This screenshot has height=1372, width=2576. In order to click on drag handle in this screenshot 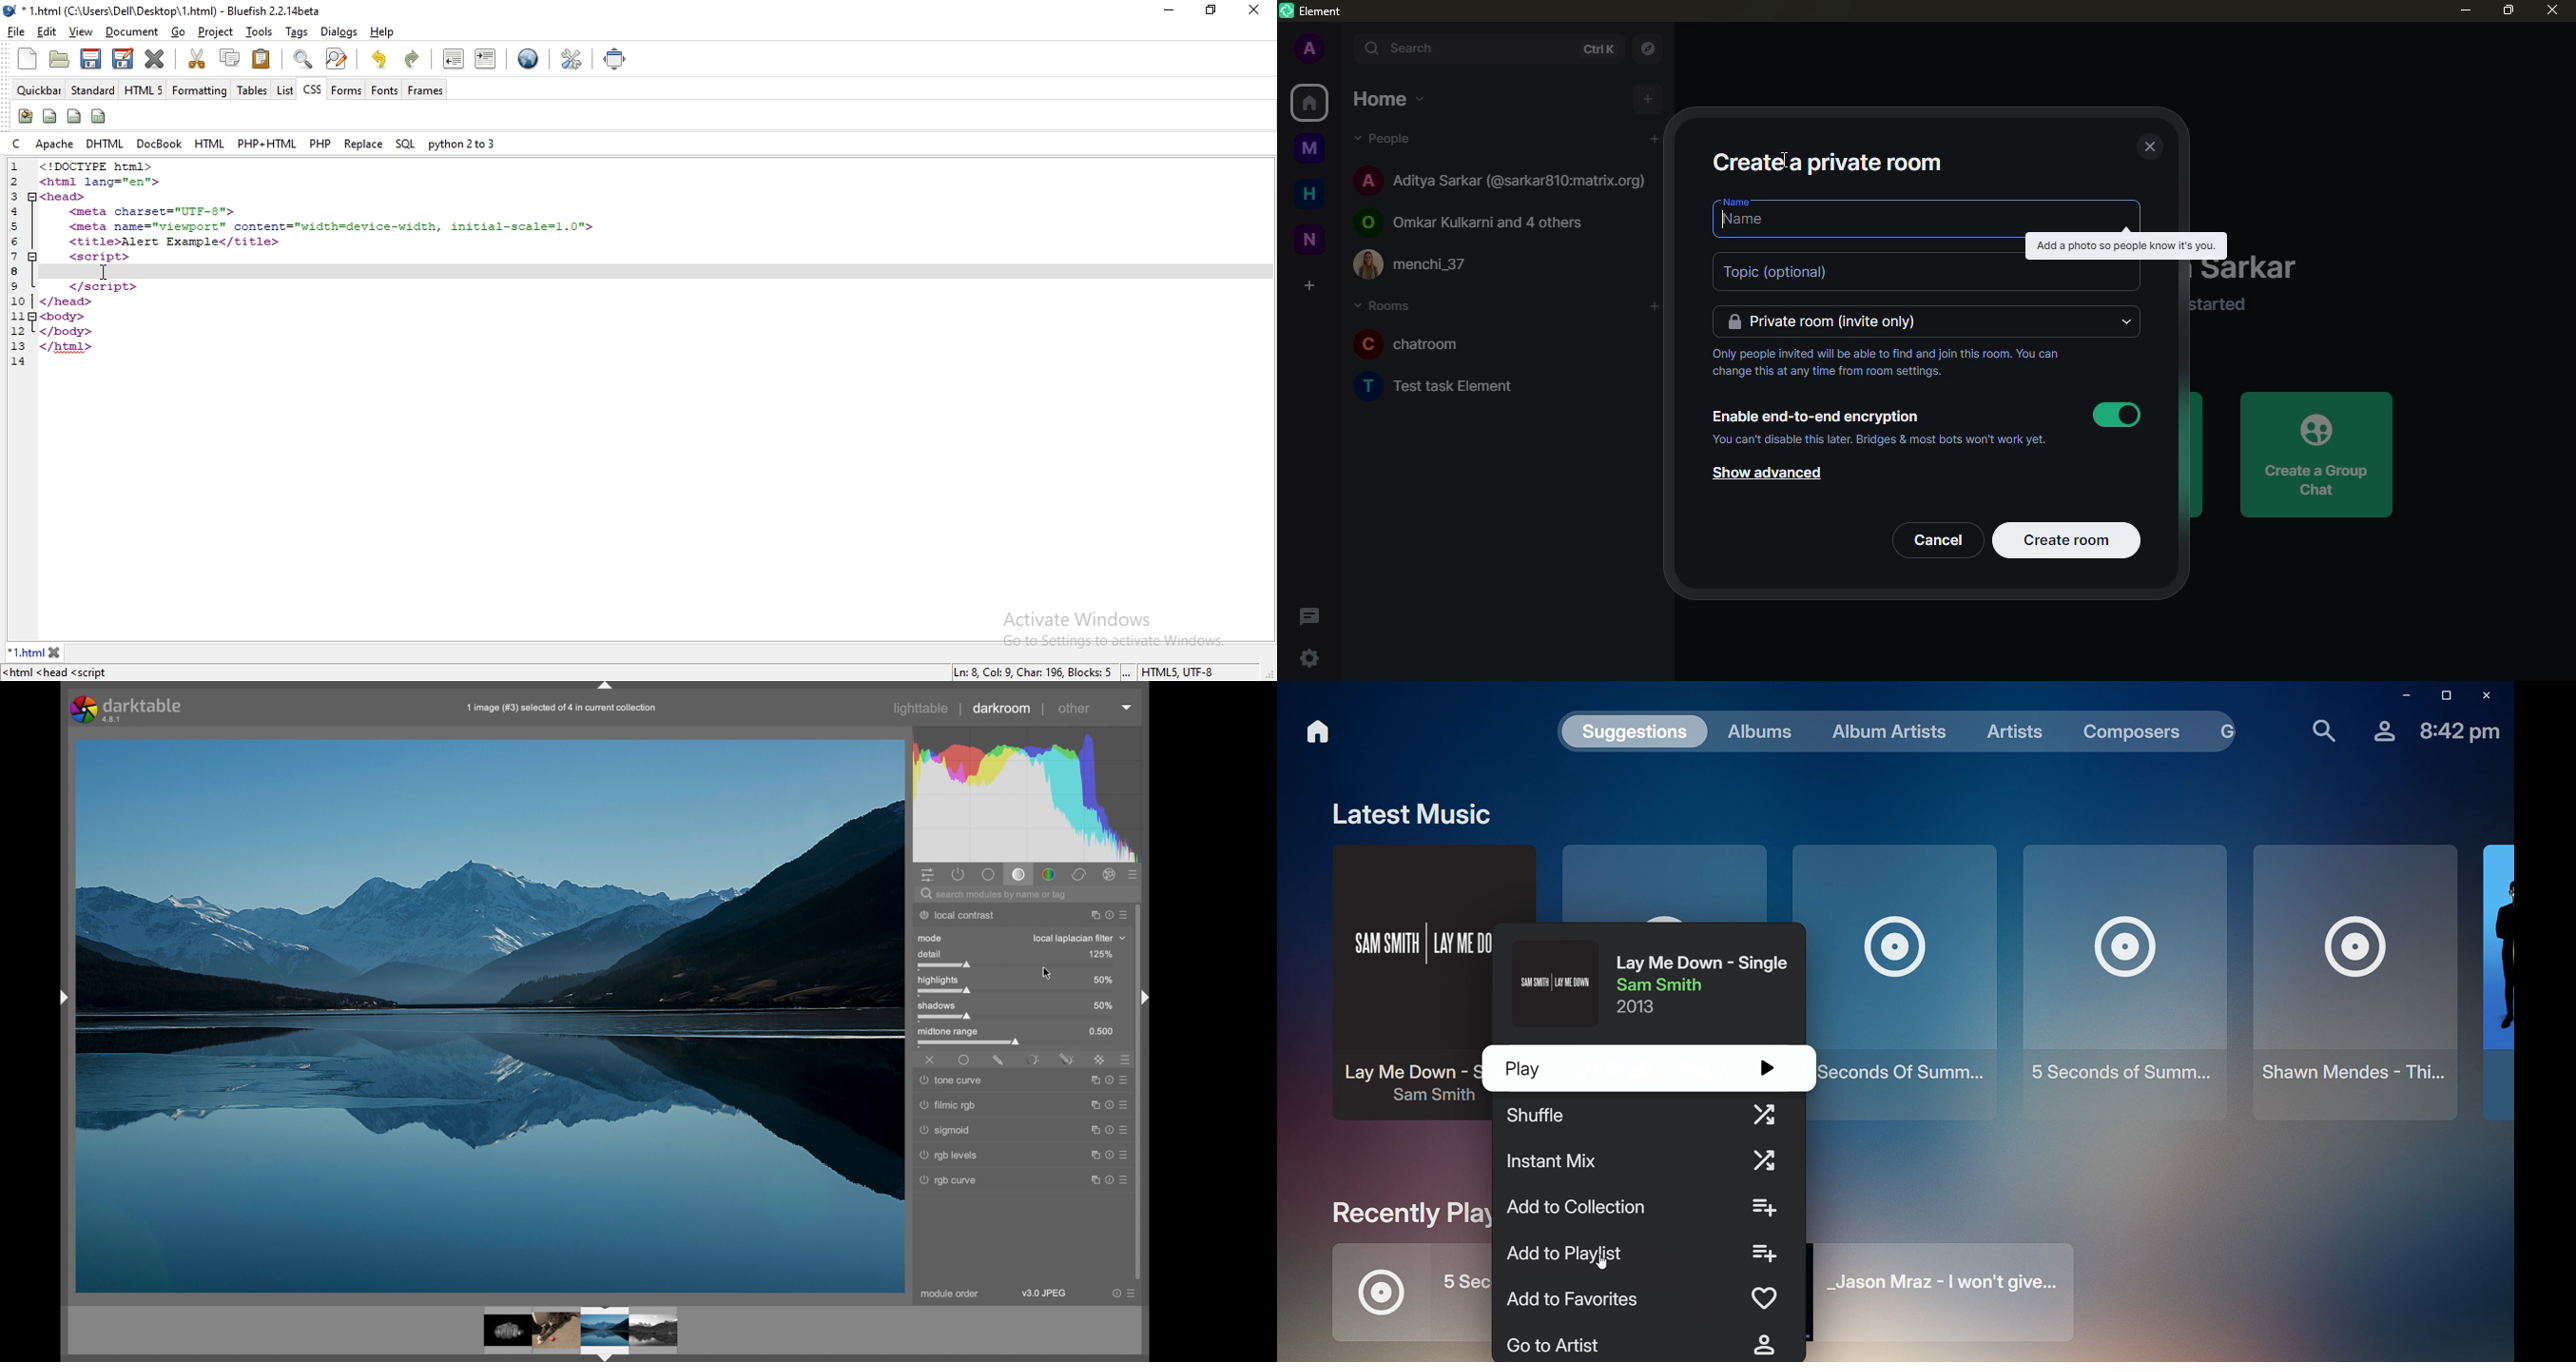, I will do `click(61, 999)`.